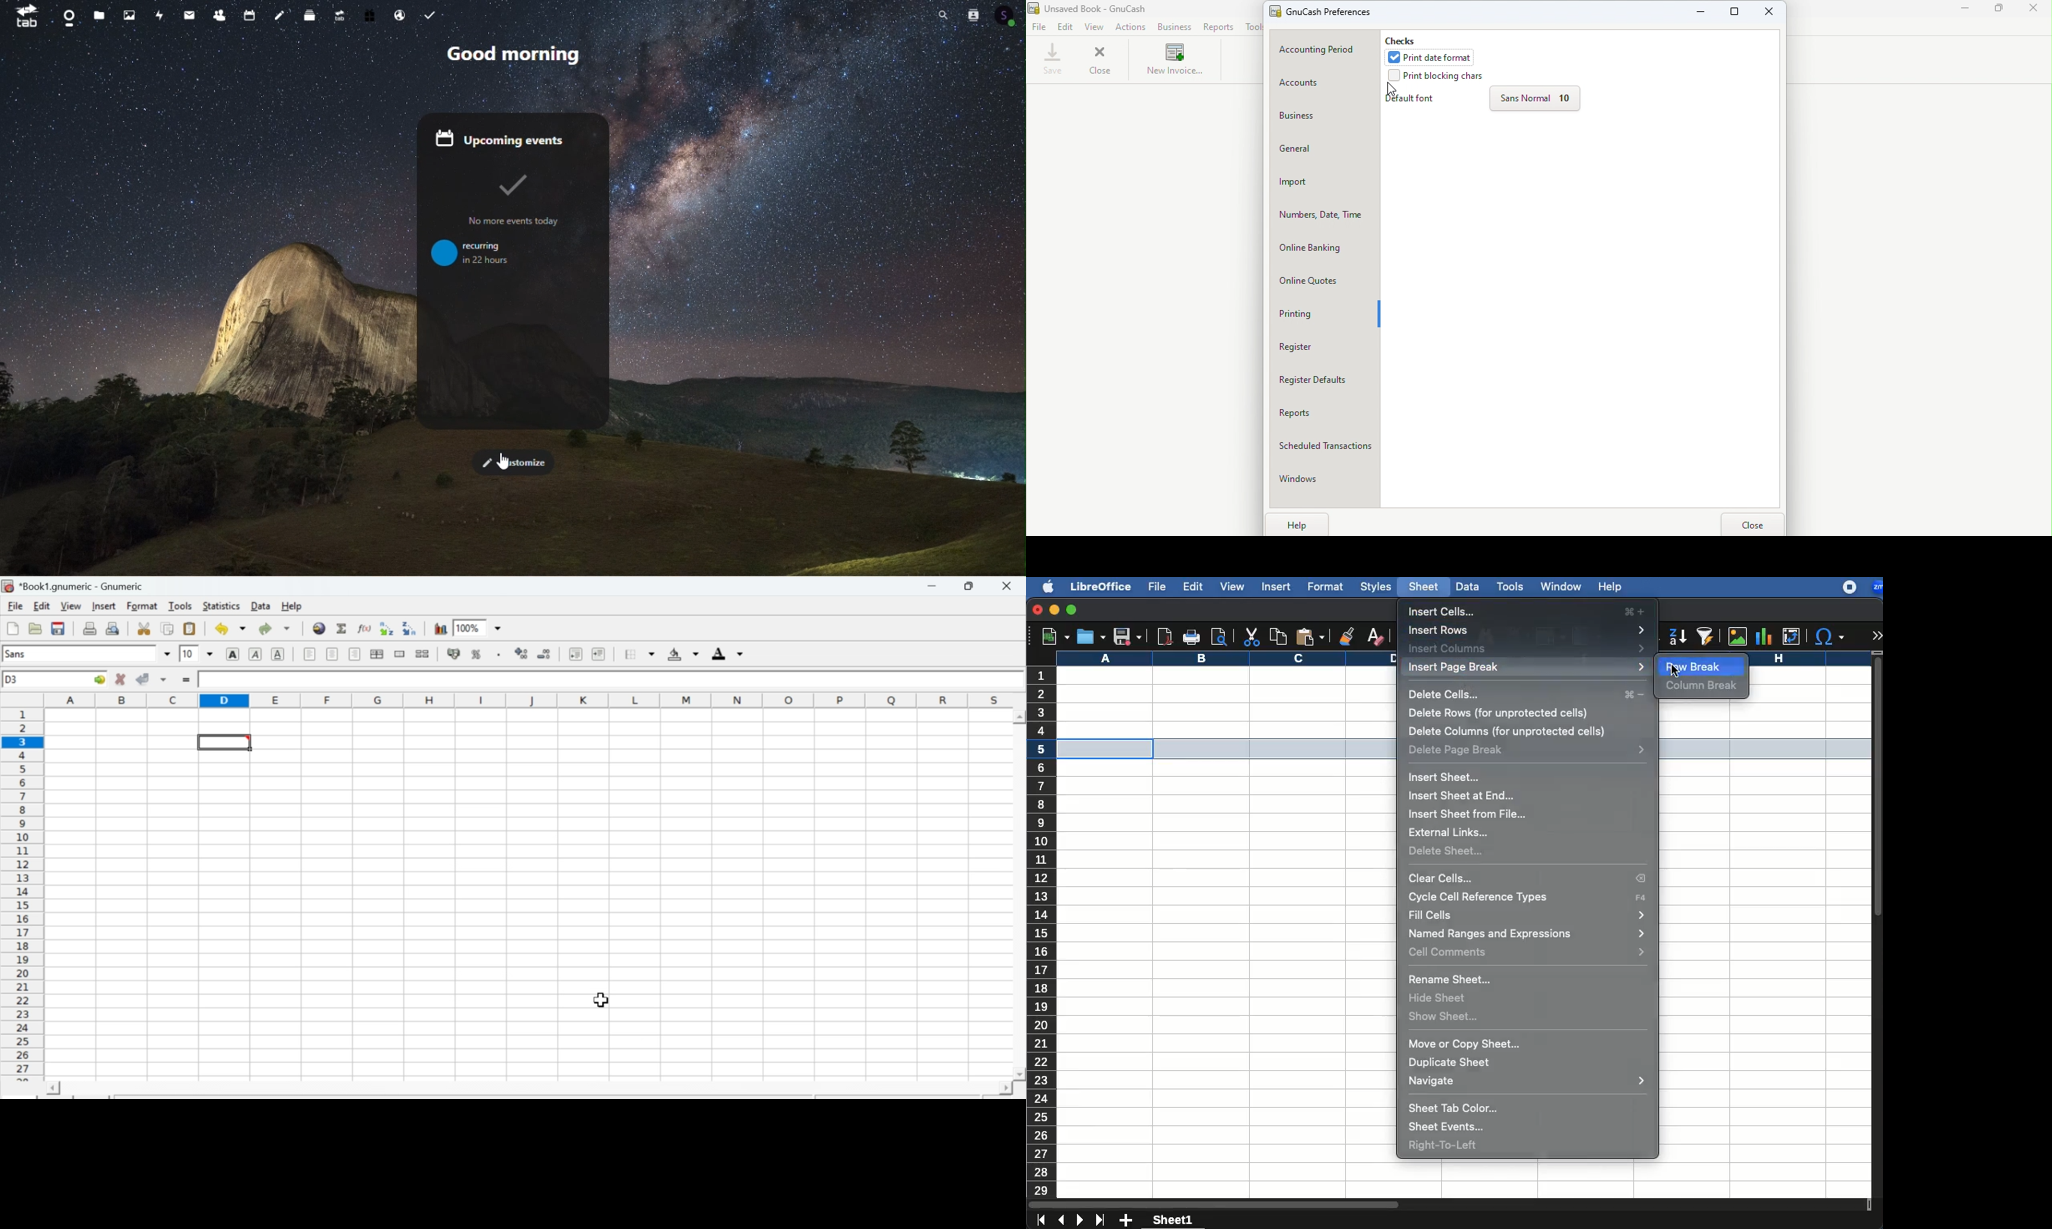 This screenshot has height=1232, width=2072. Describe the element at coordinates (1829, 637) in the screenshot. I see `special characters` at that location.